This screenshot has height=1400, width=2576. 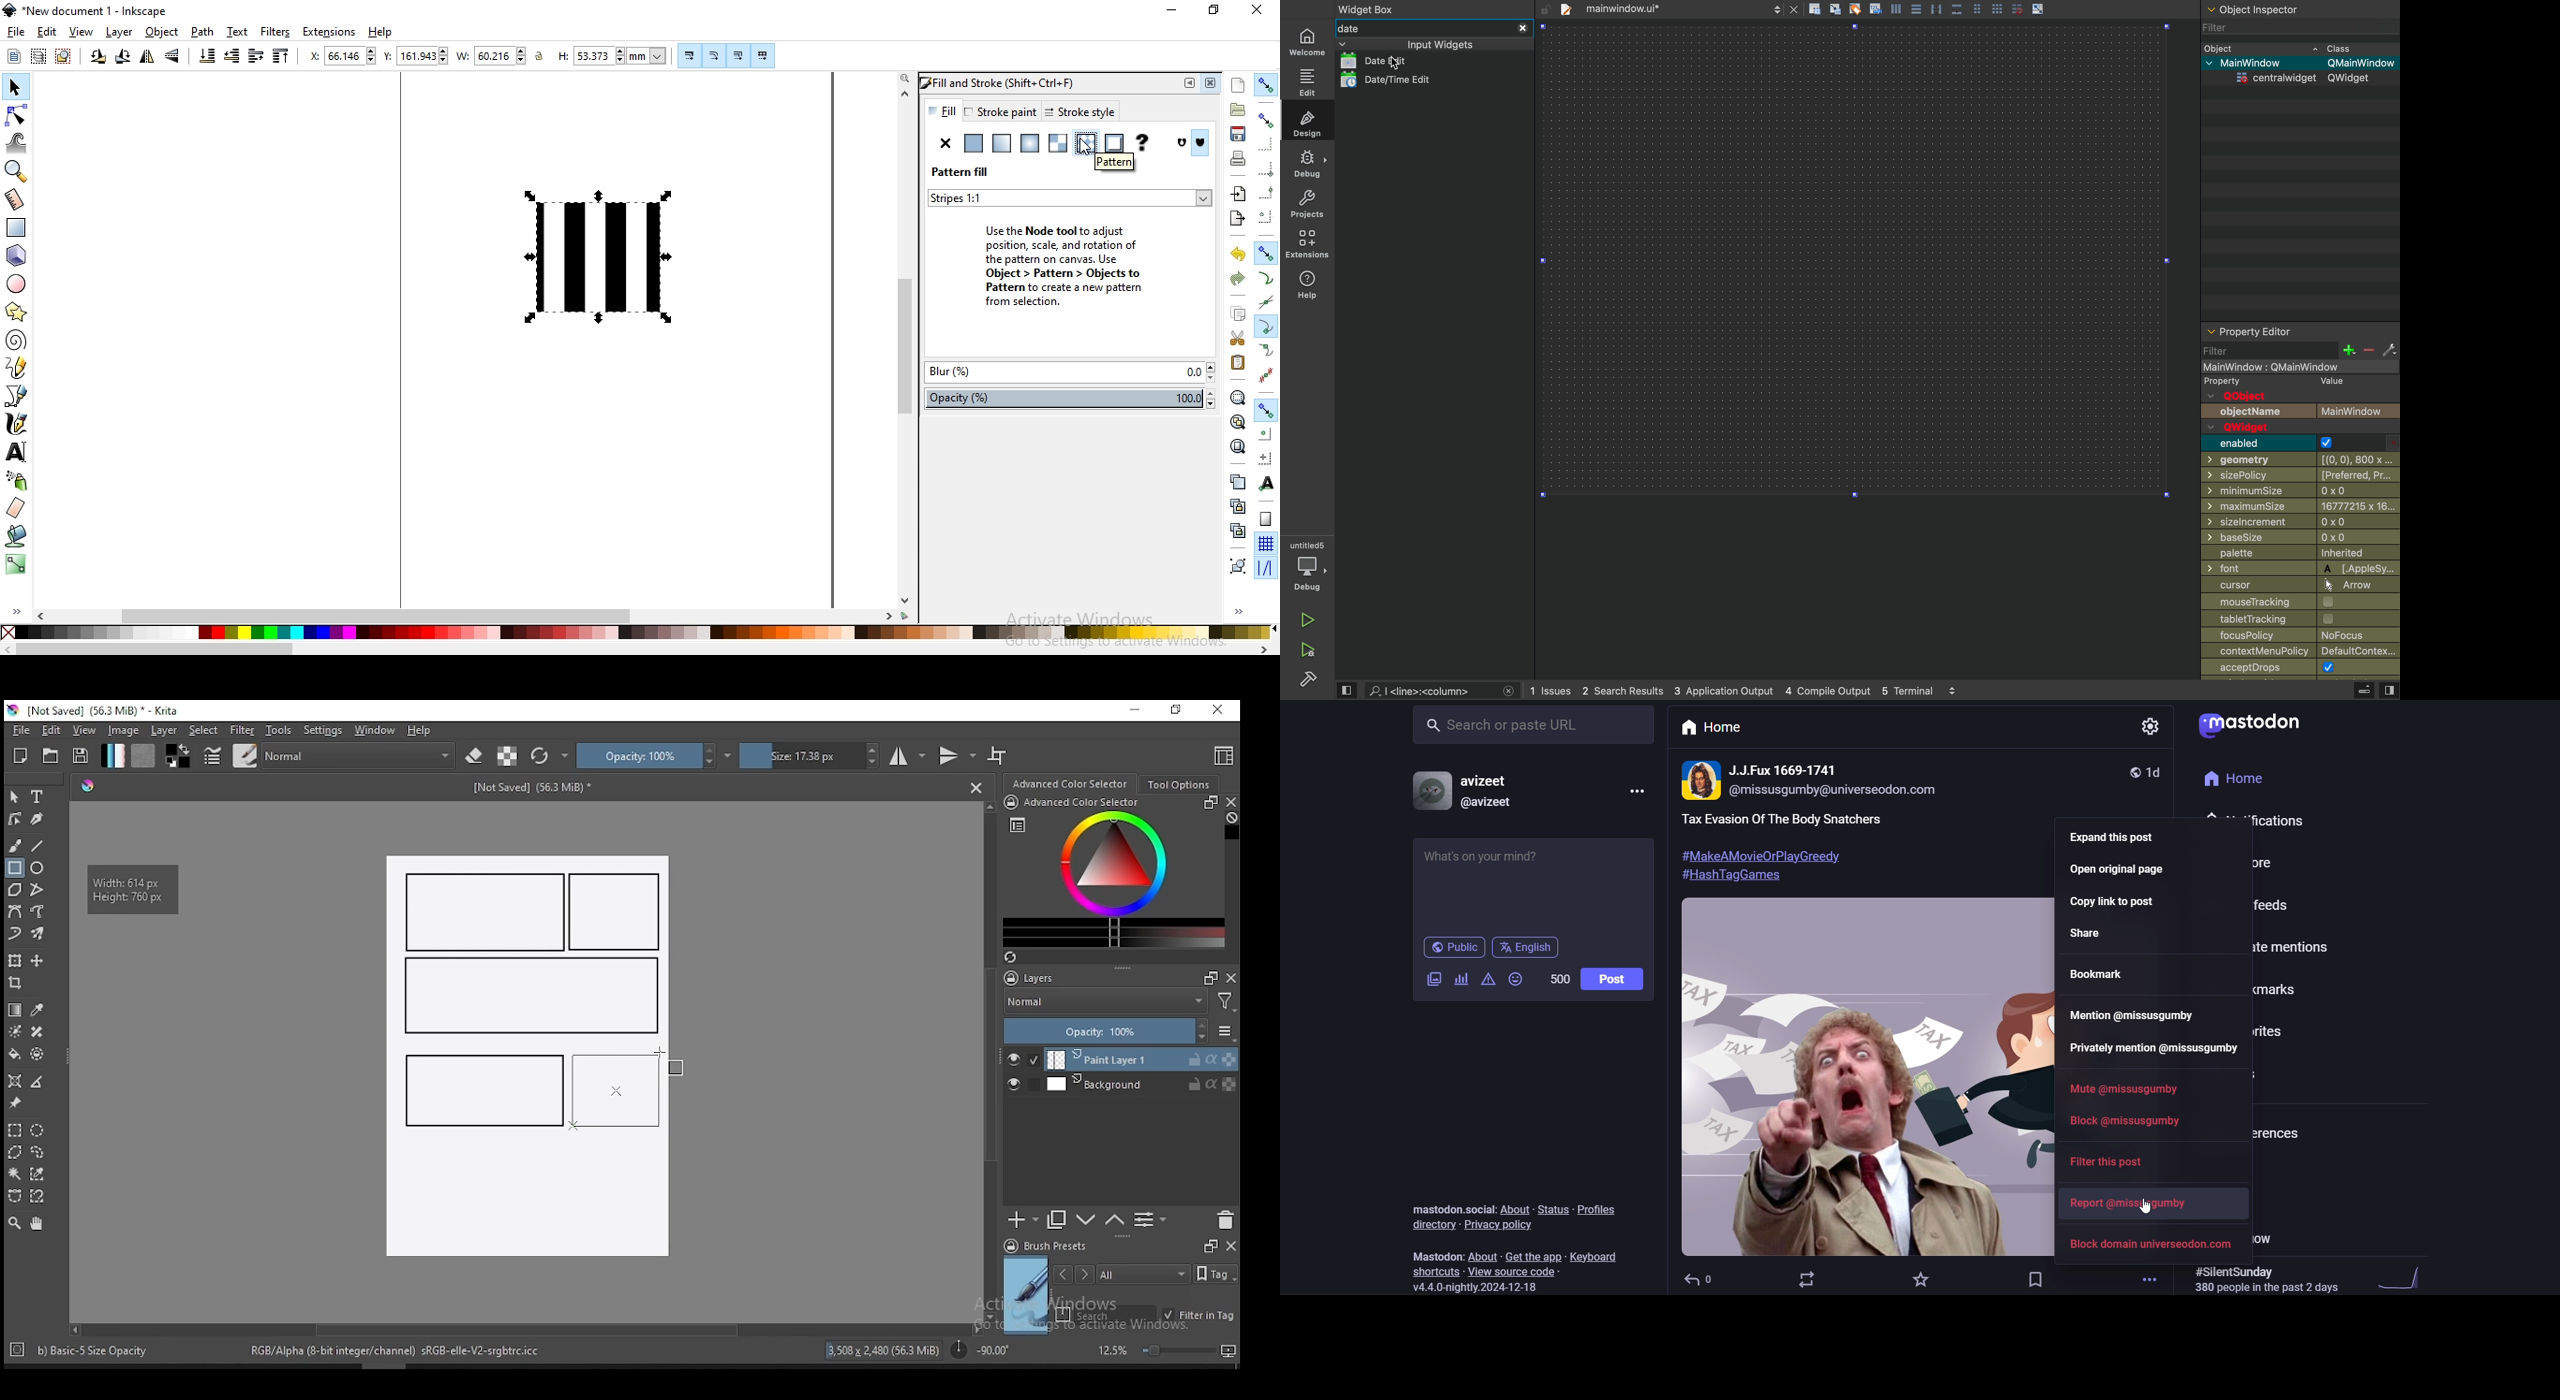 What do you see at coordinates (178, 755) in the screenshot?
I see `colors` at bounding box center [178, 755].